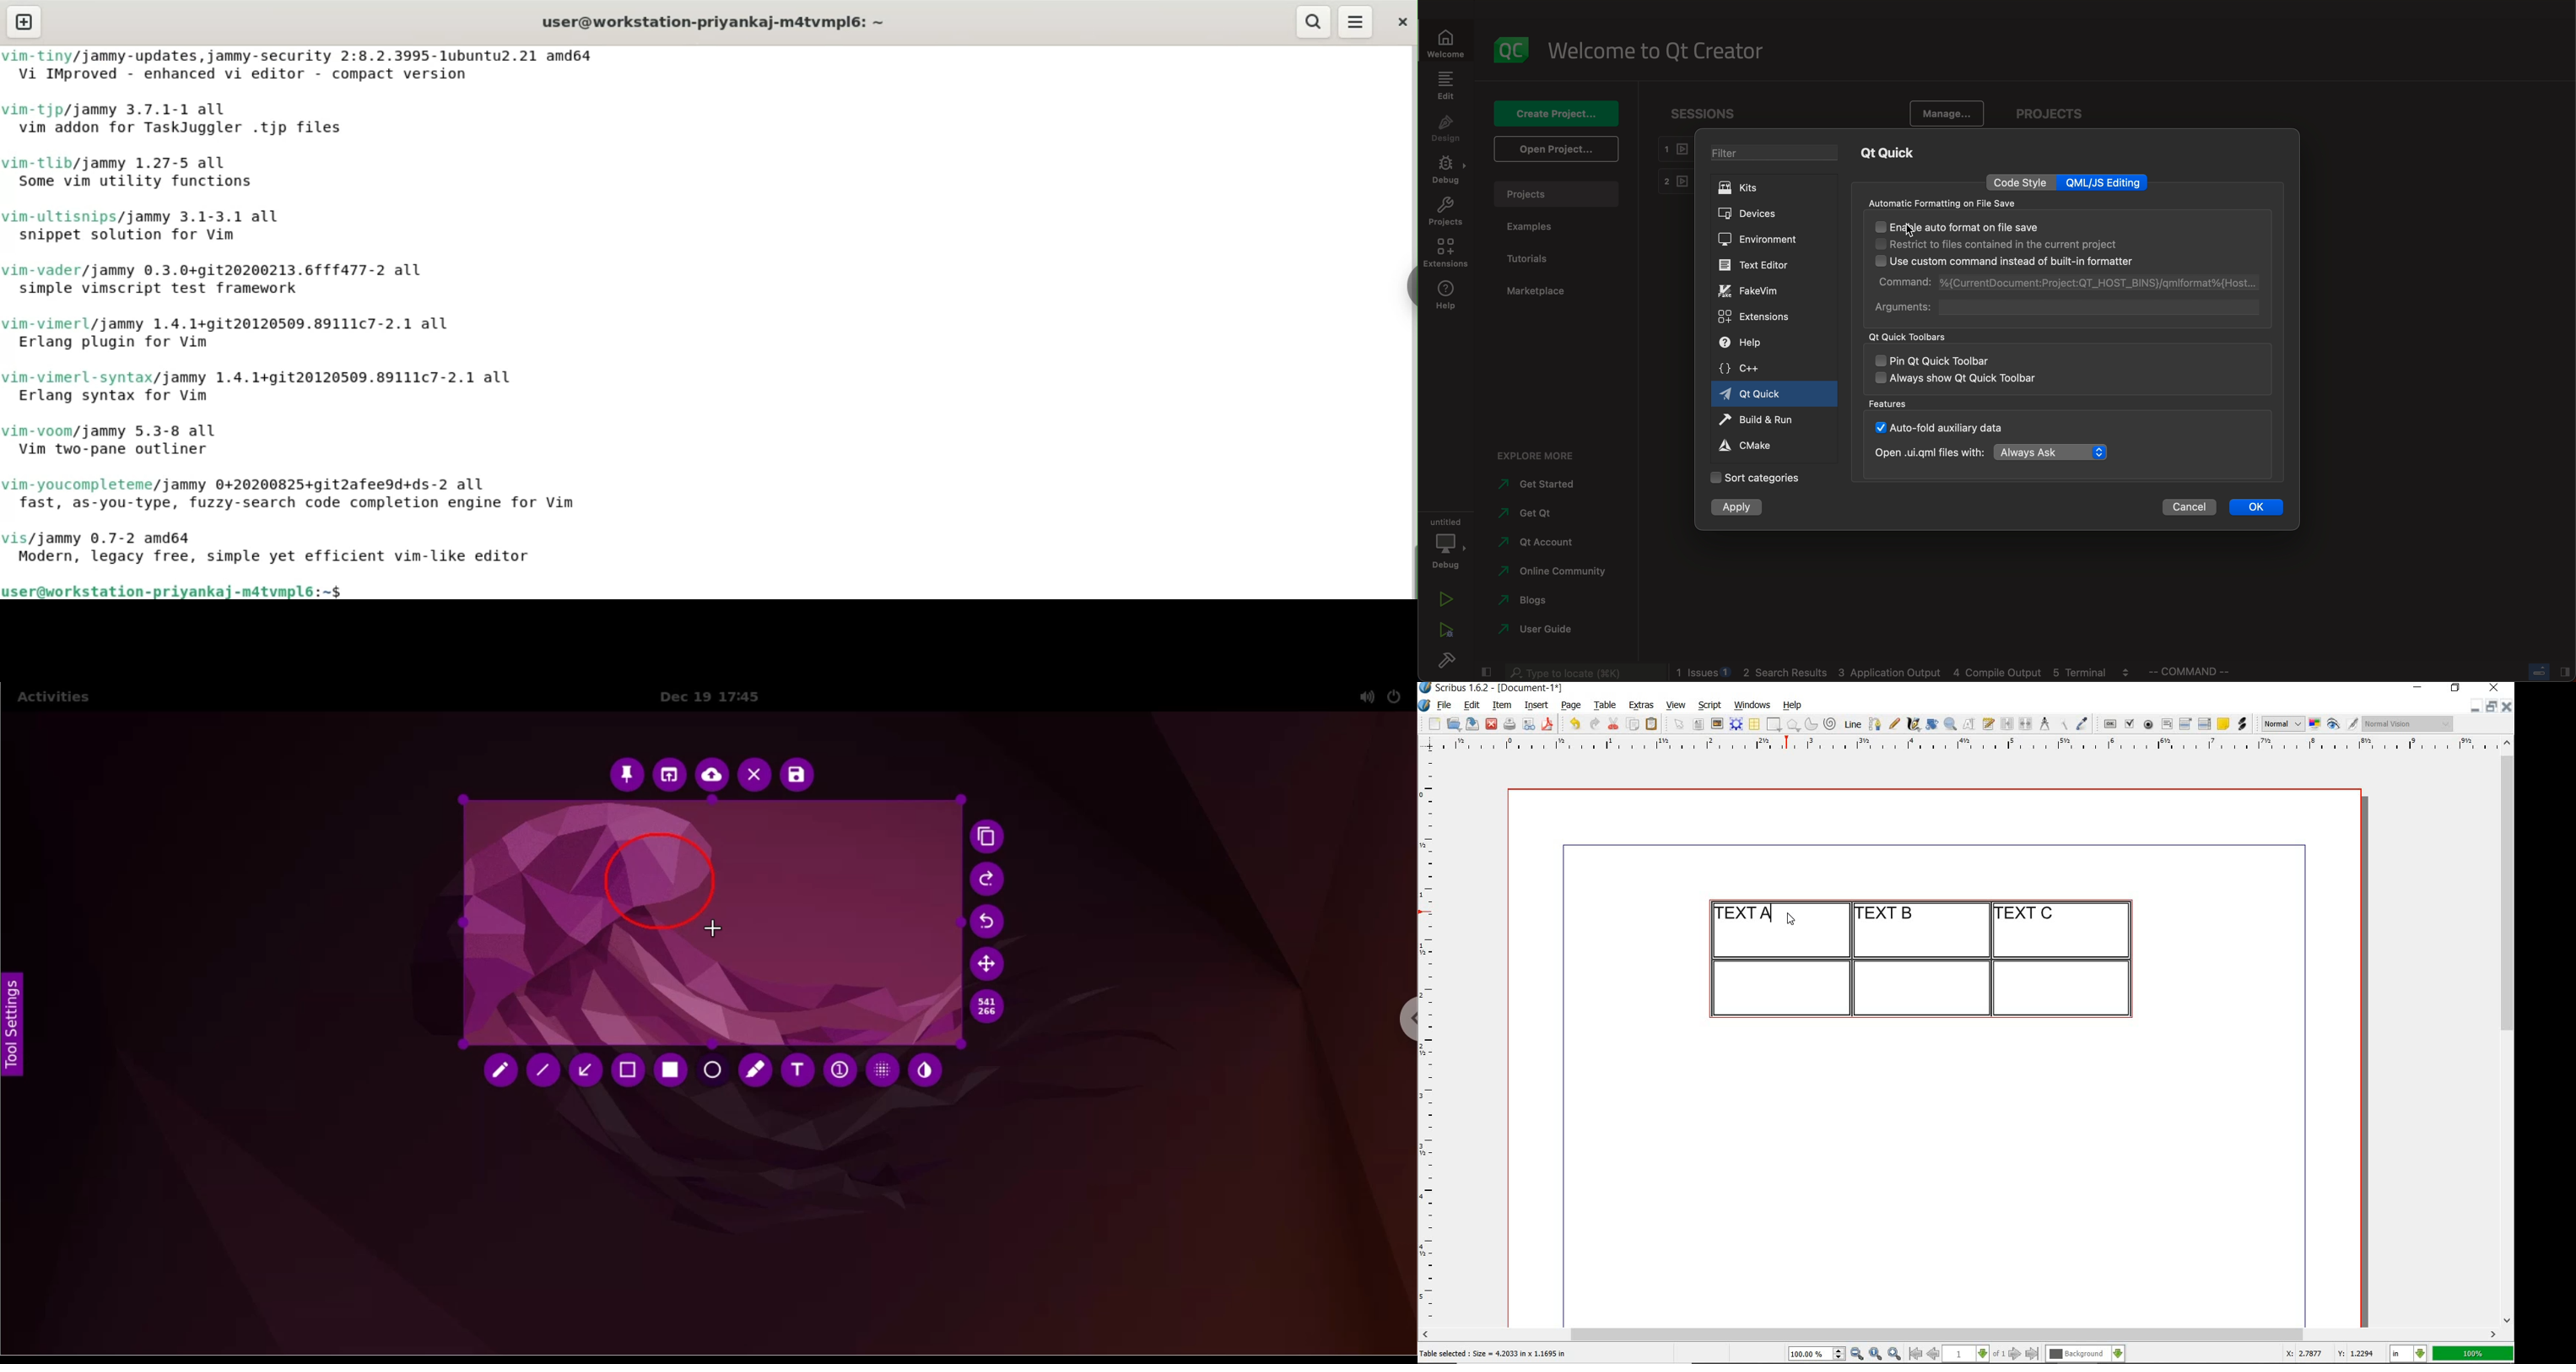  Describe the element at coordinates (1910, 336) in the screenshot. I see `qt quick` at that location.